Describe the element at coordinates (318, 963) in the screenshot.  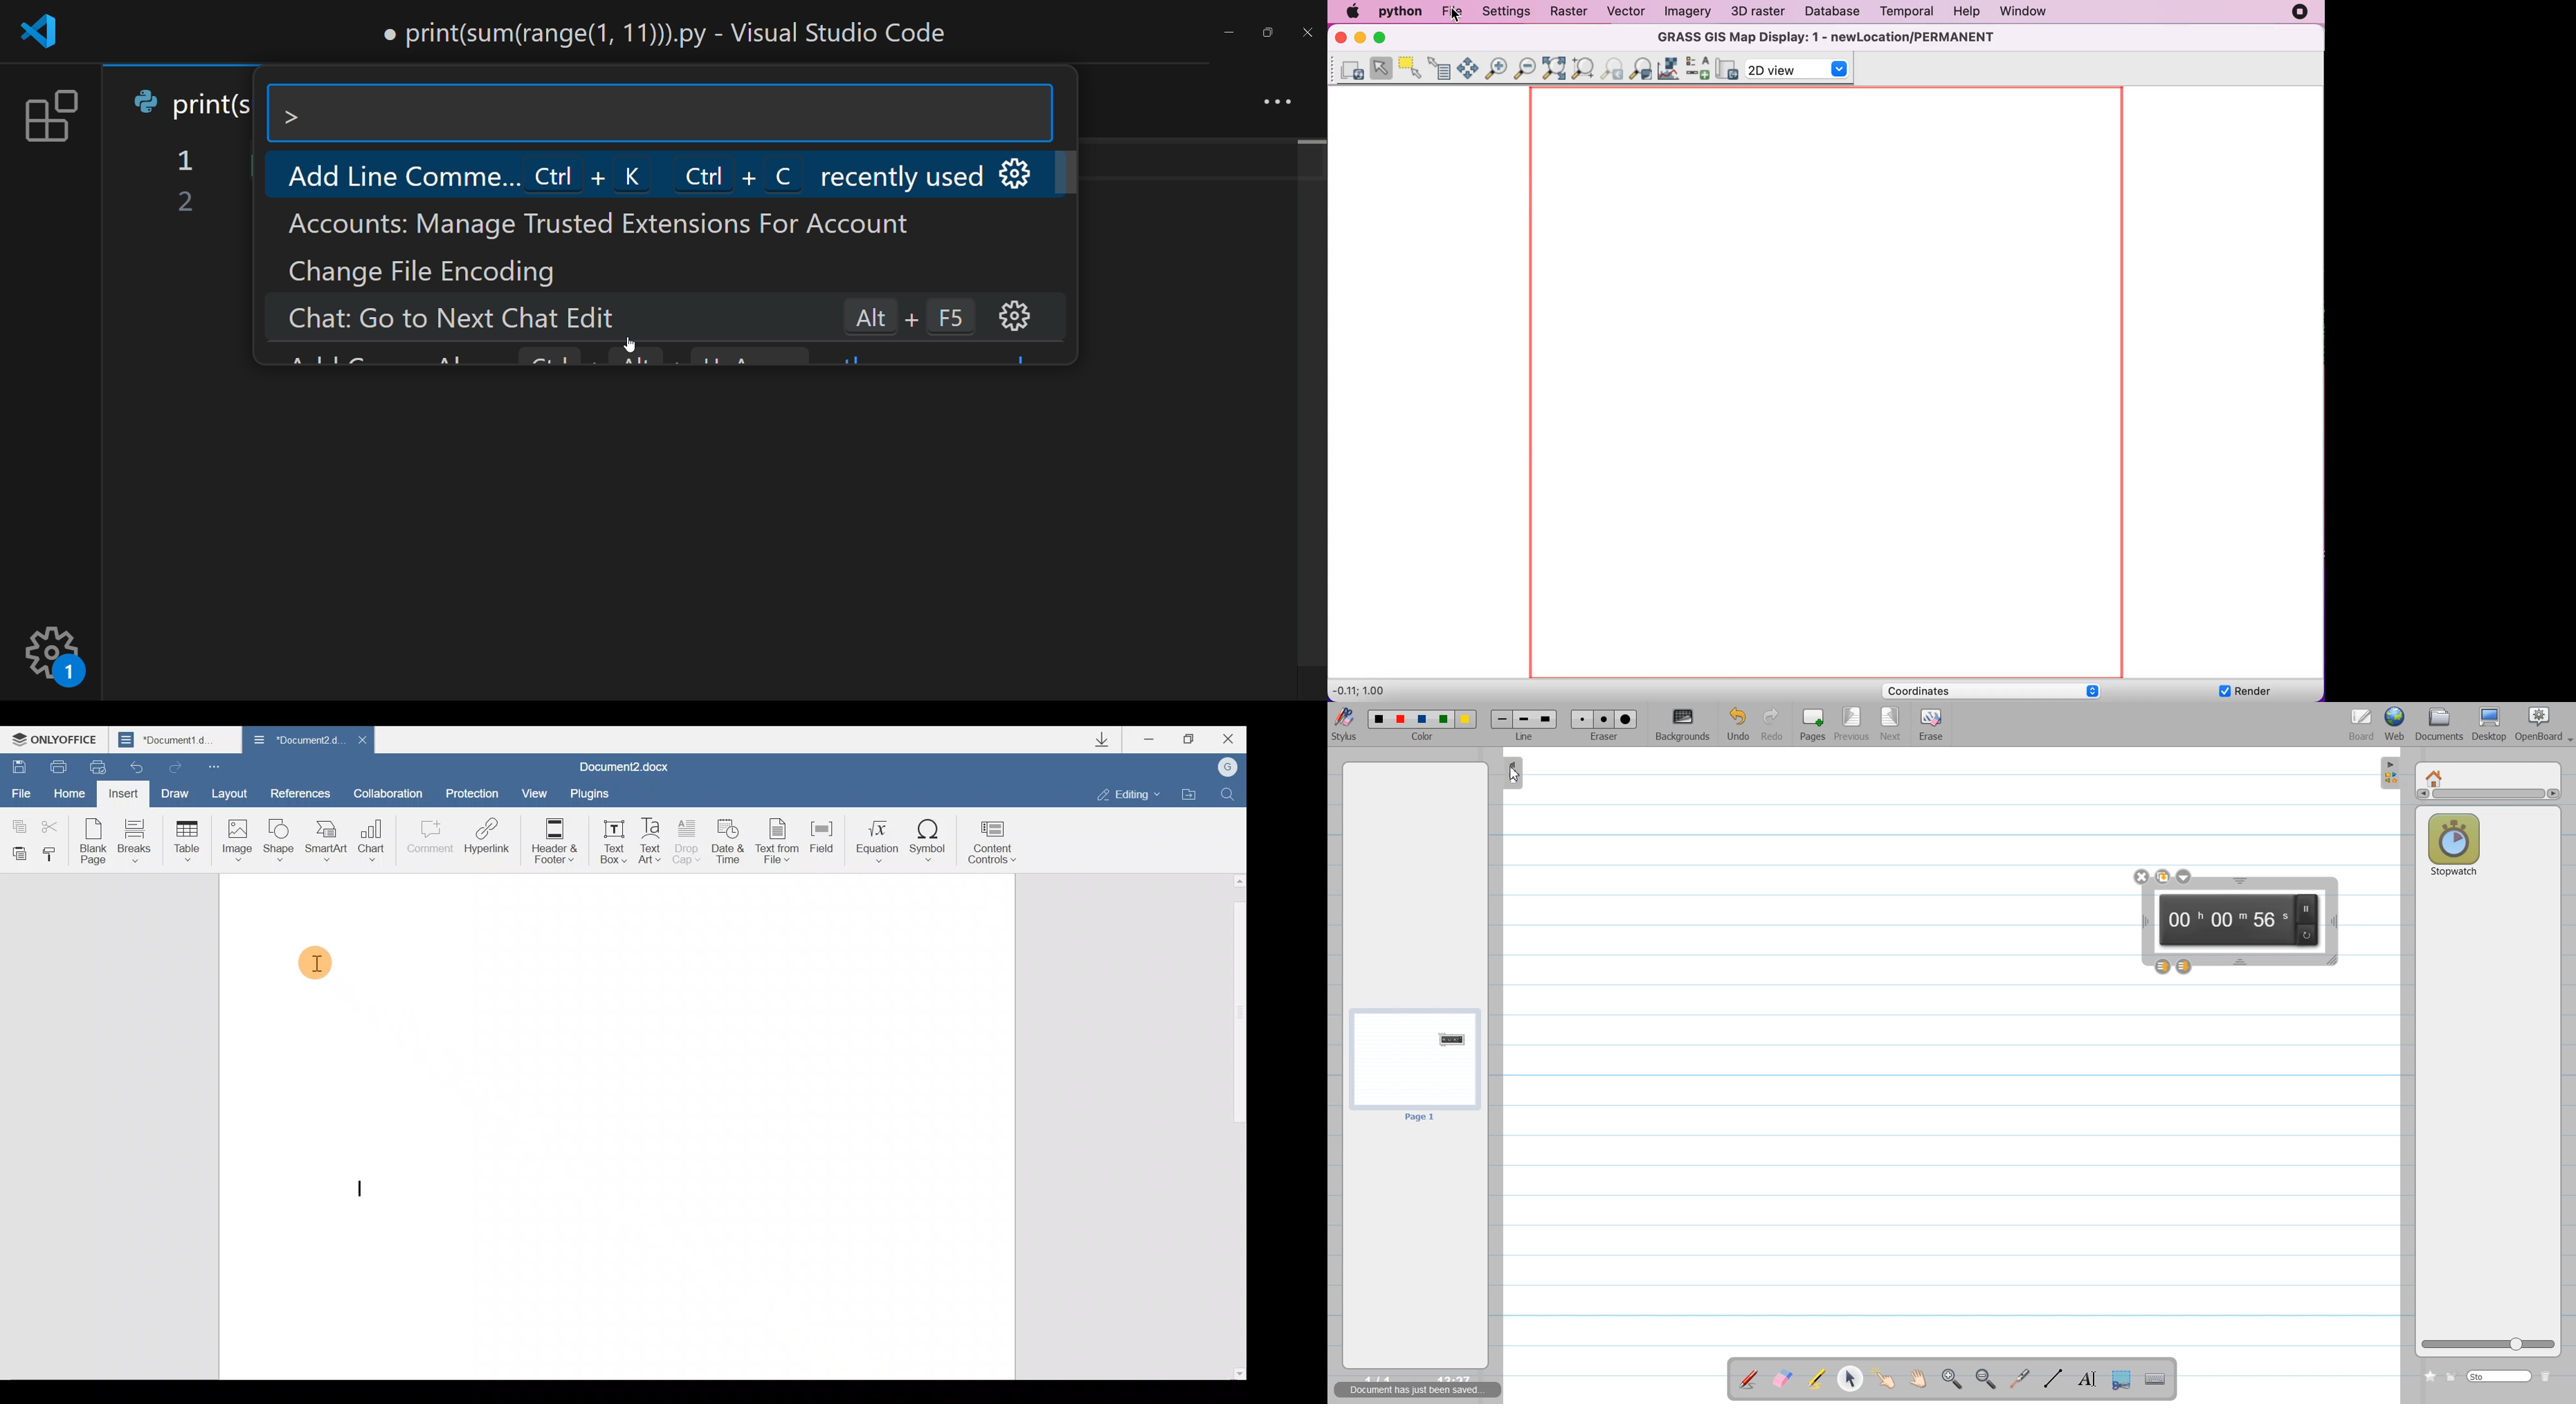
I see `Cursor` at that location.